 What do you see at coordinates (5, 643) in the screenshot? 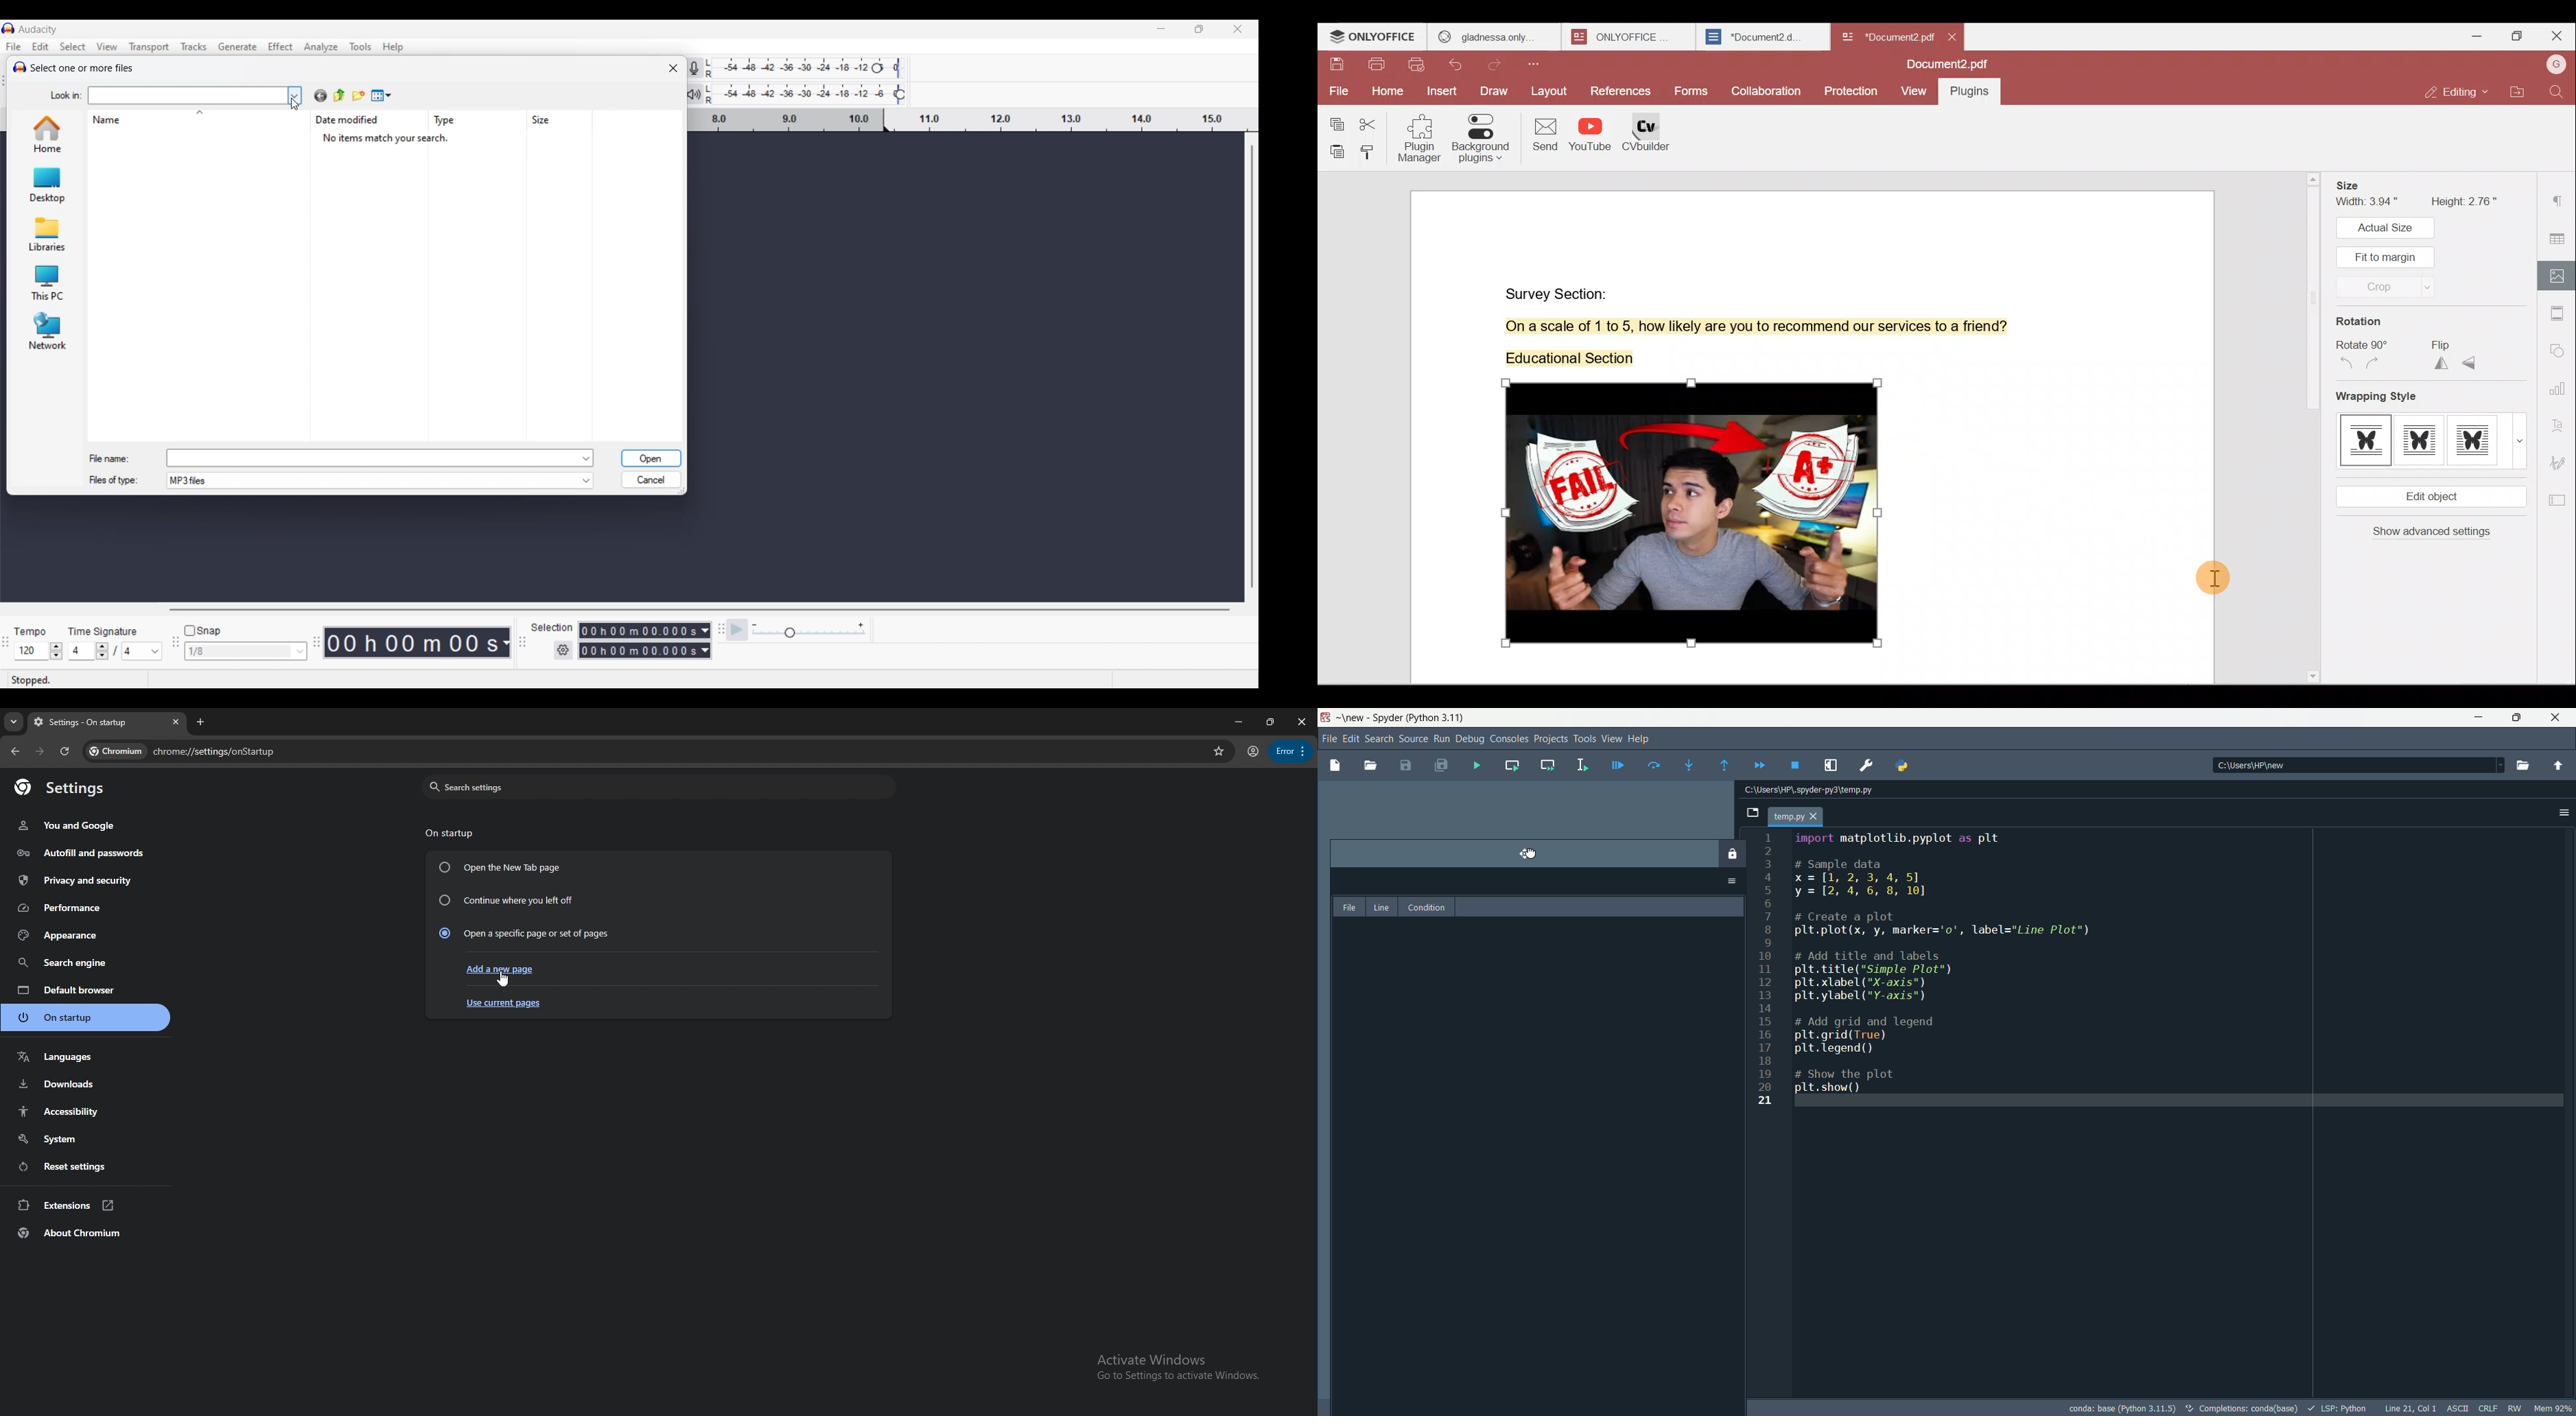
I see `signature time tool bar` at bounding box center [5, 643].